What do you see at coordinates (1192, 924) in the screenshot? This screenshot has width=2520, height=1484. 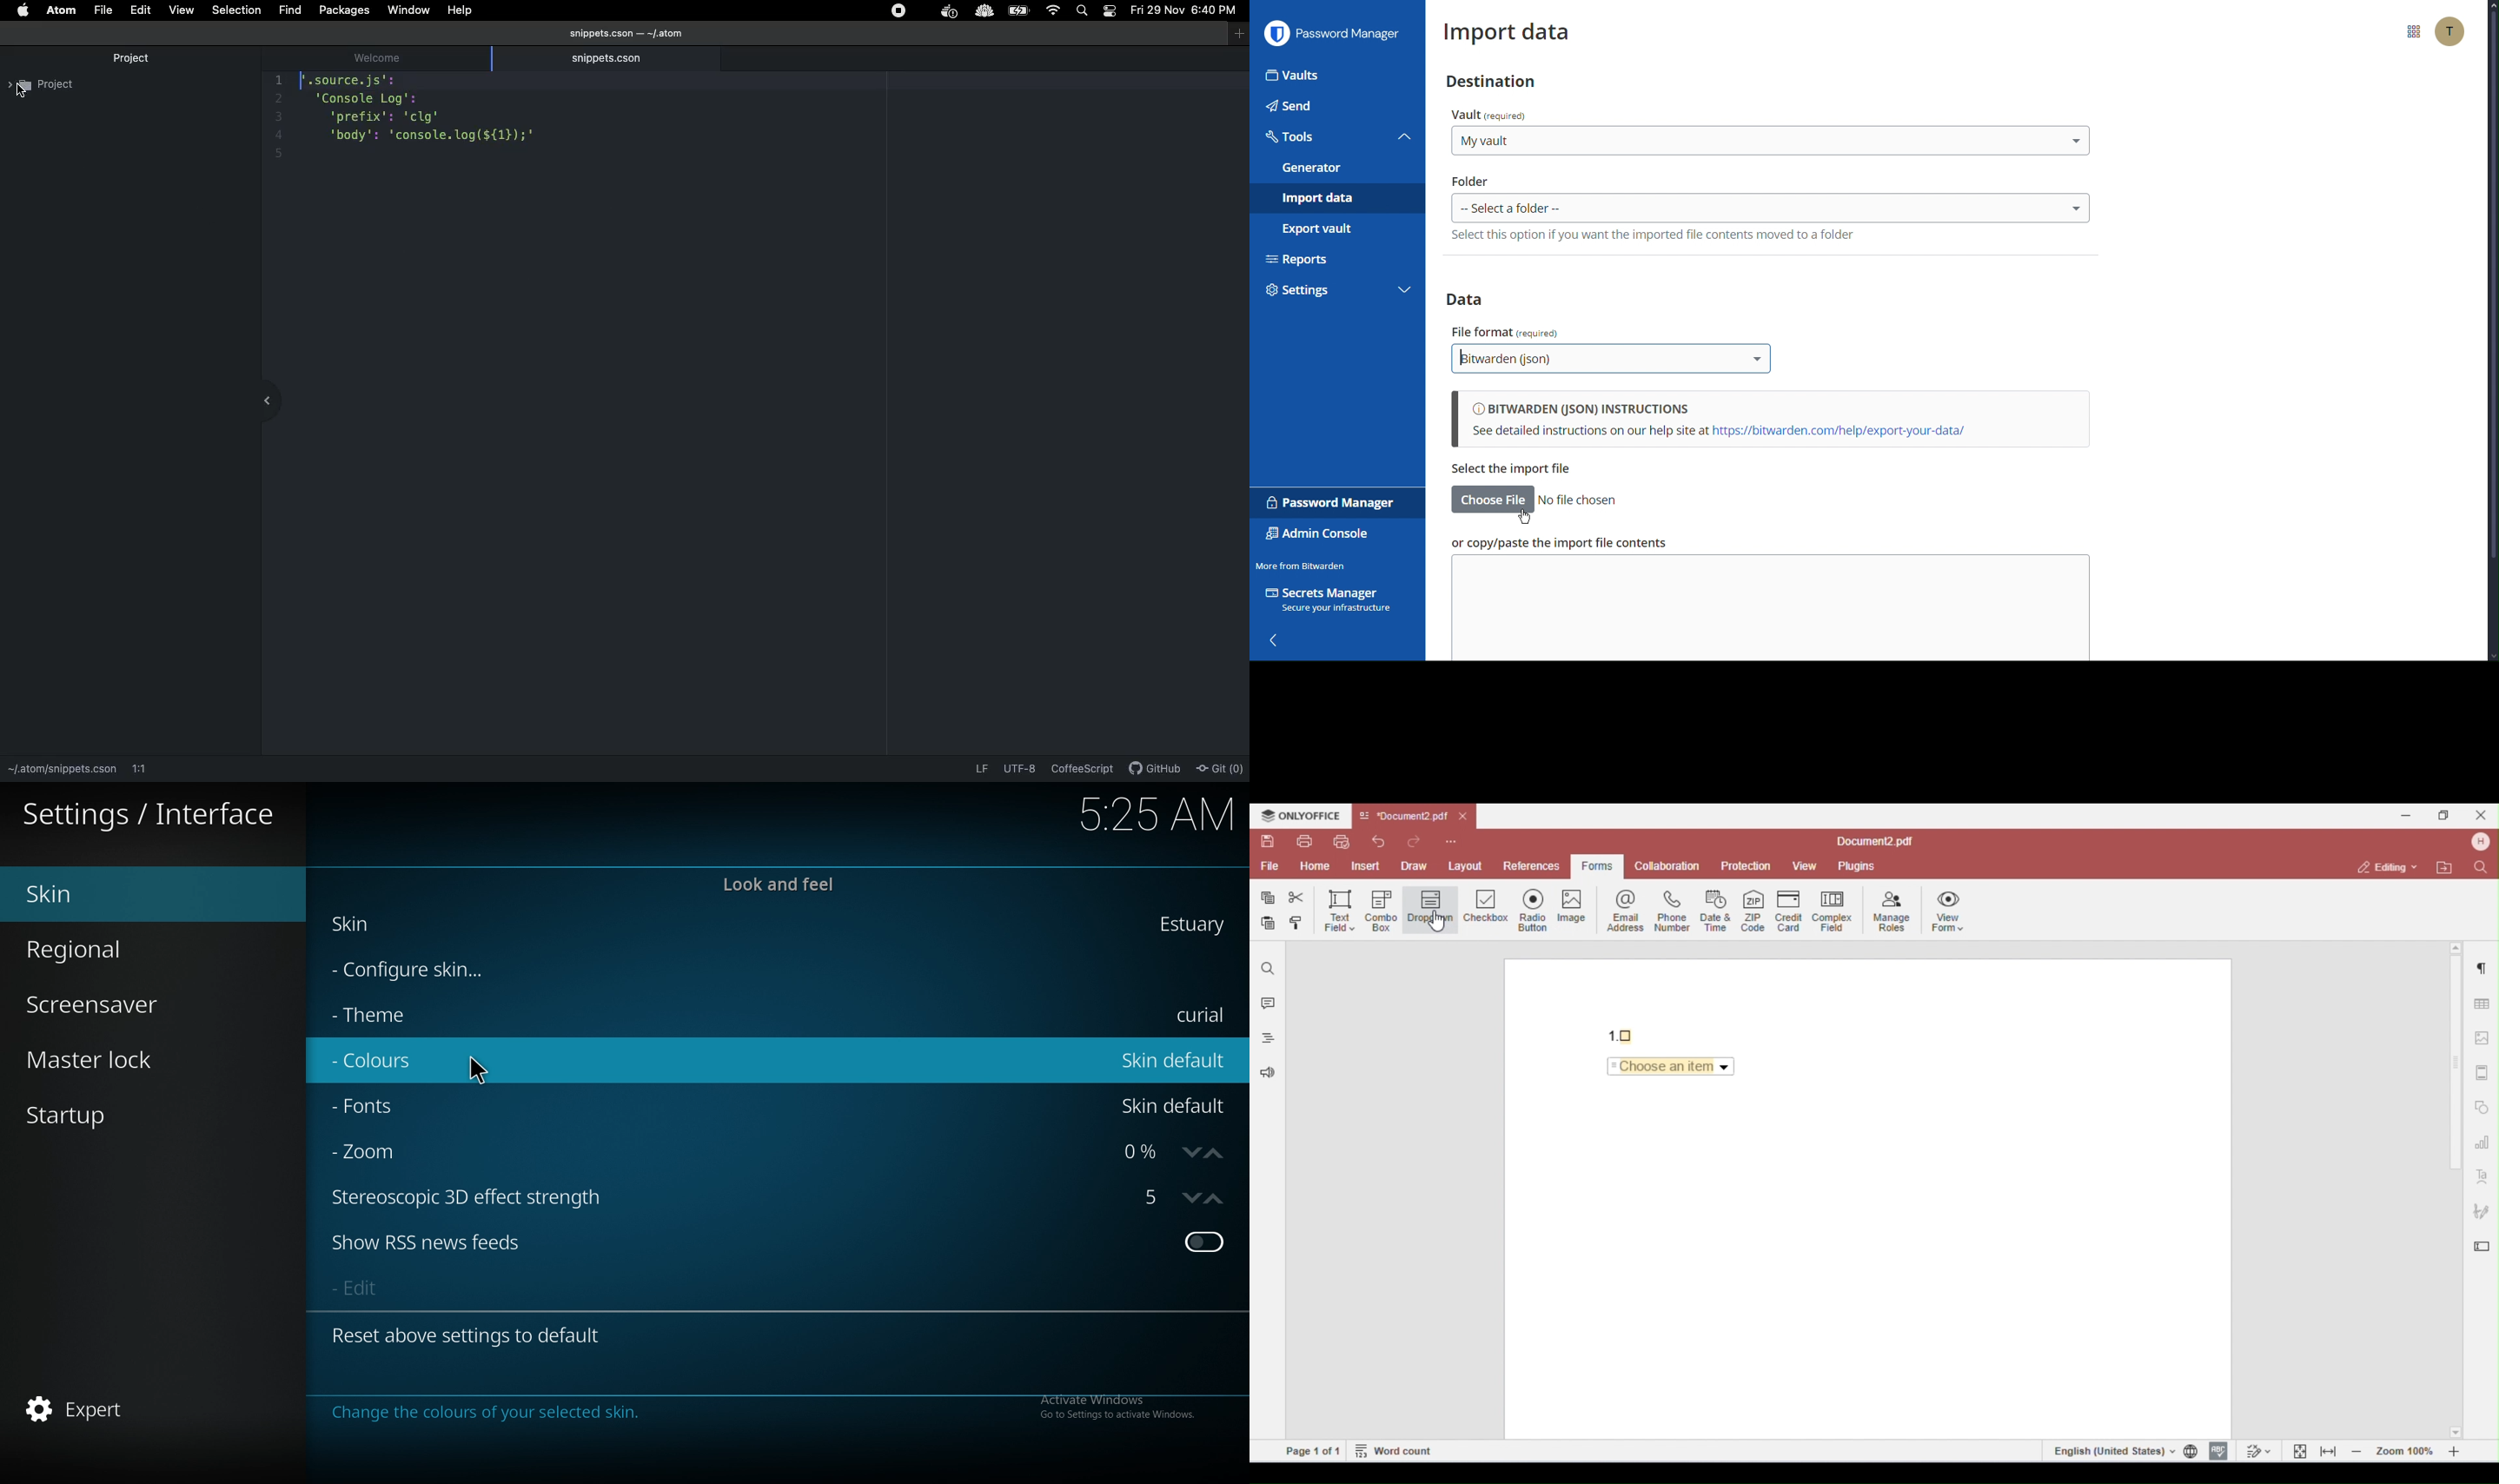 I see `estuary` at bounding box center [1192, 924].